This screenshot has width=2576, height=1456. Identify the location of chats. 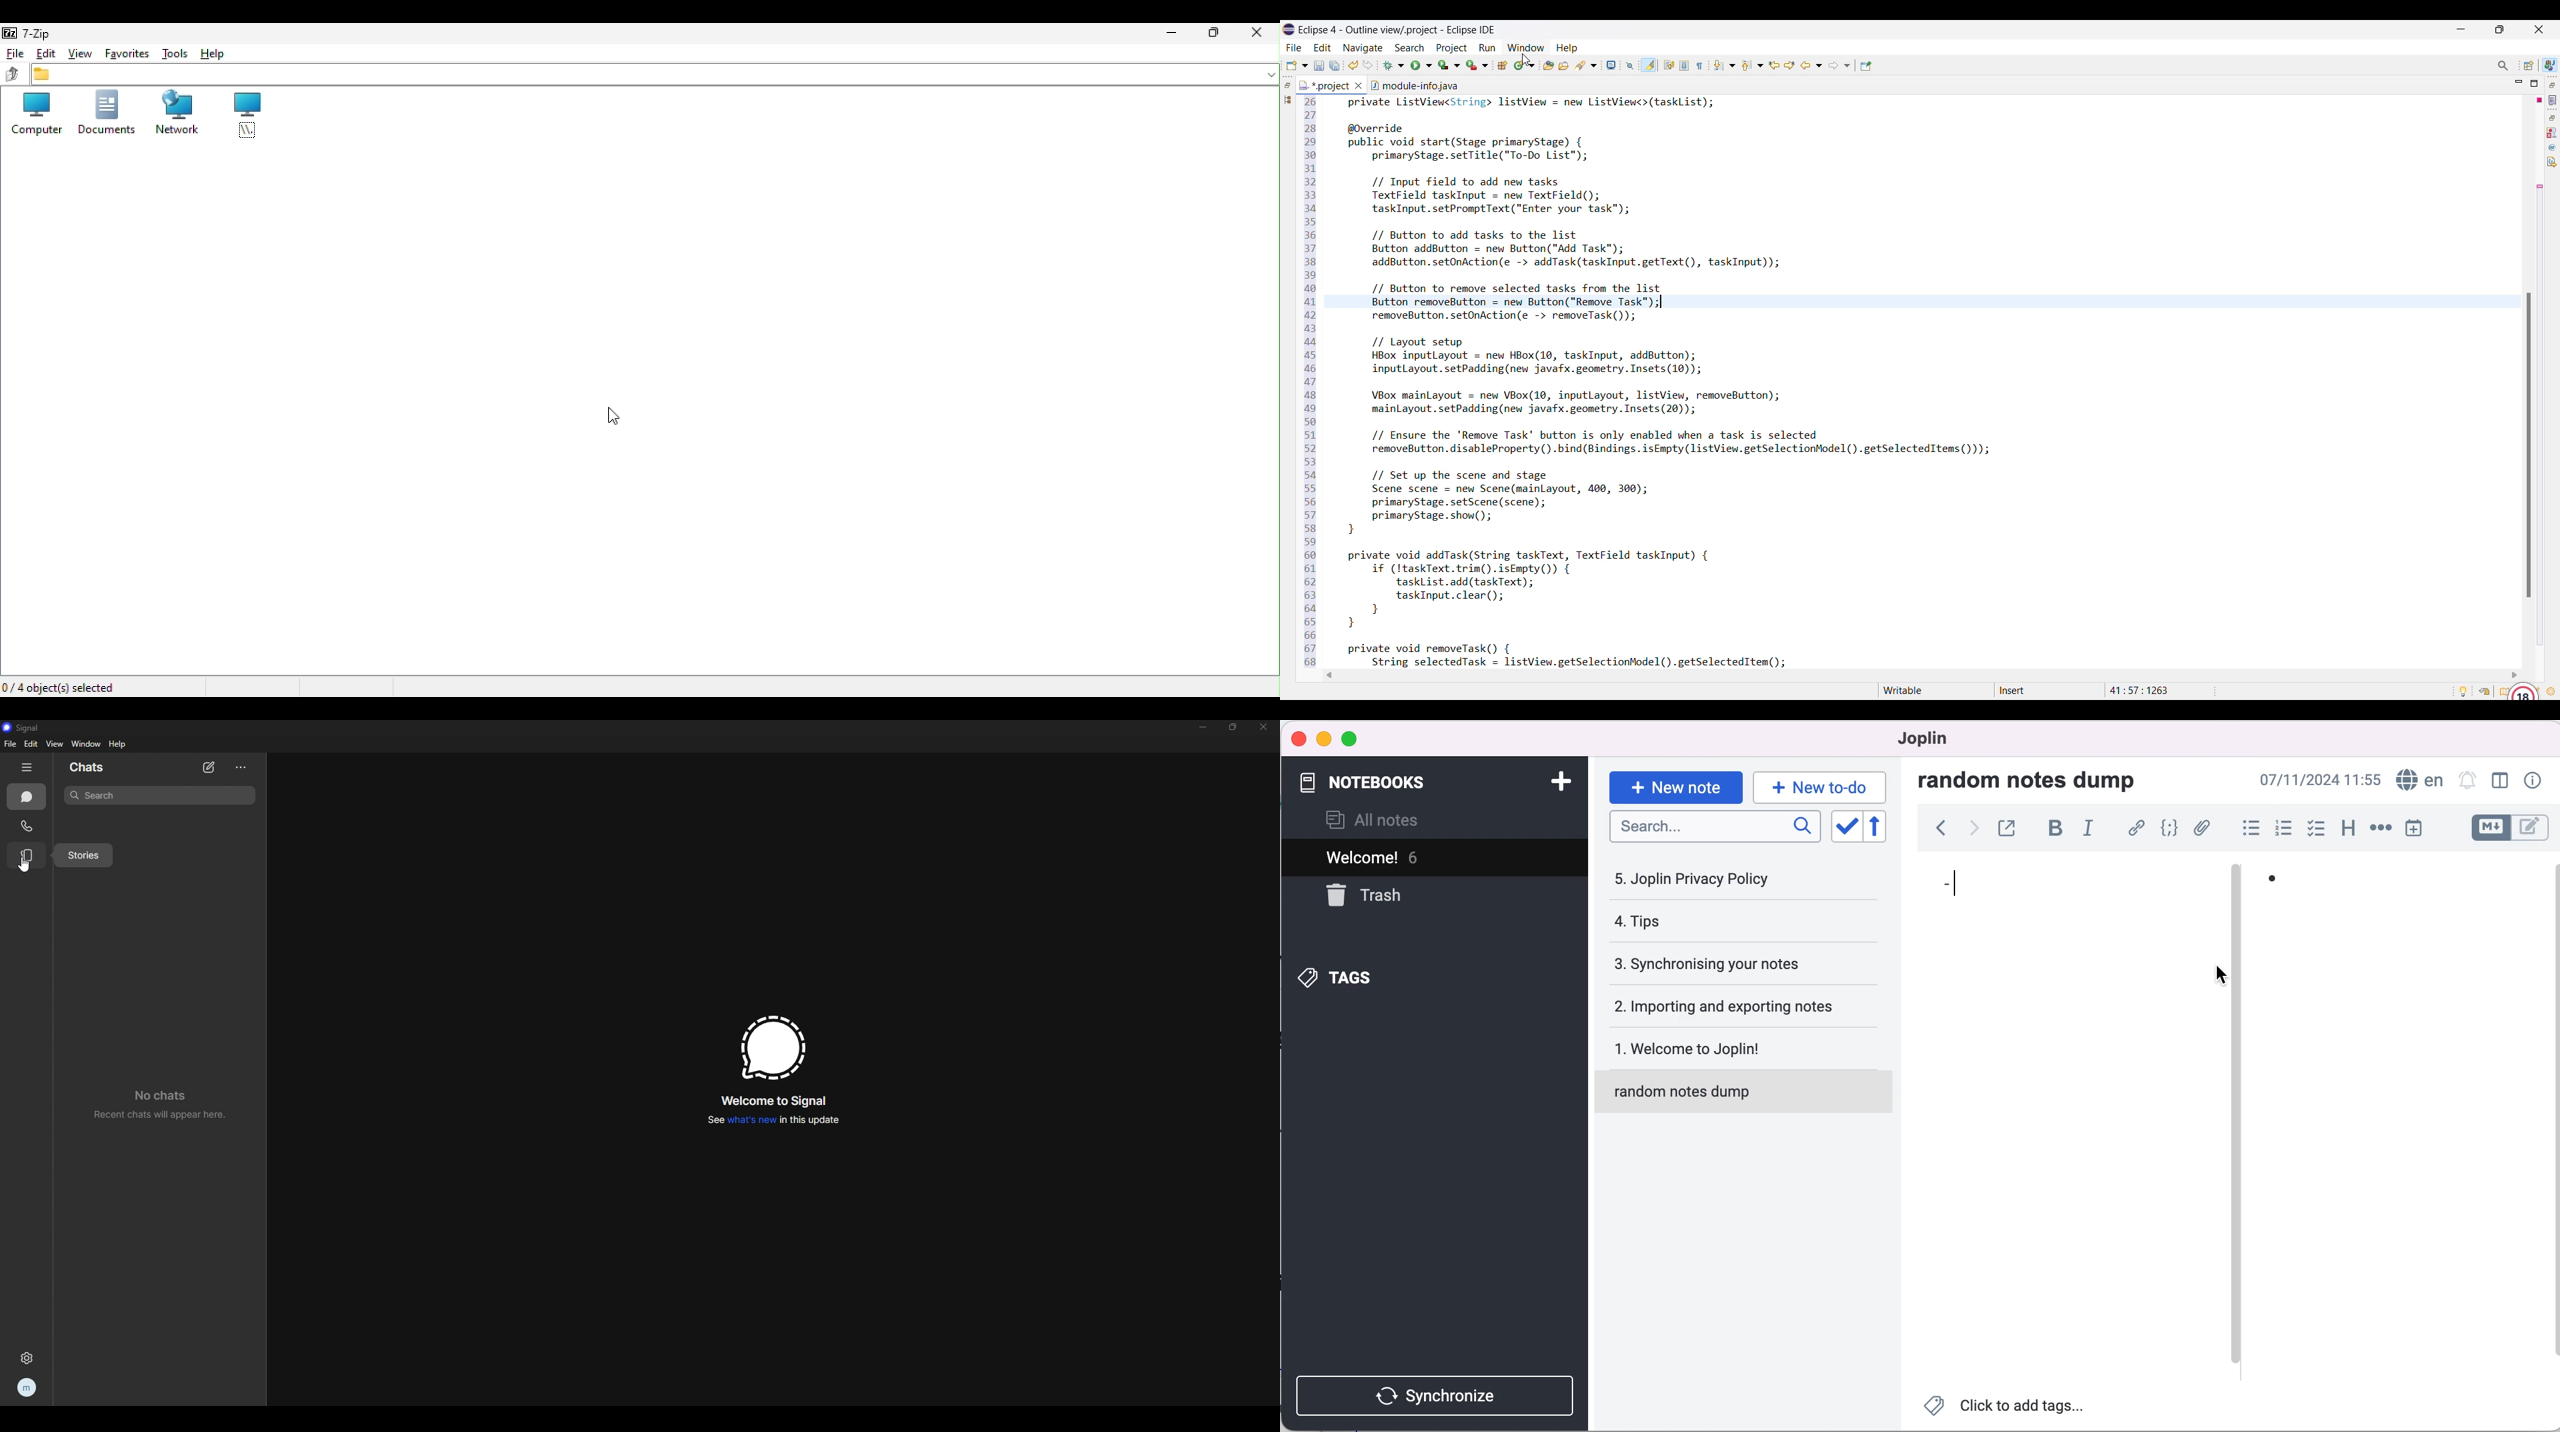
(98, 767).